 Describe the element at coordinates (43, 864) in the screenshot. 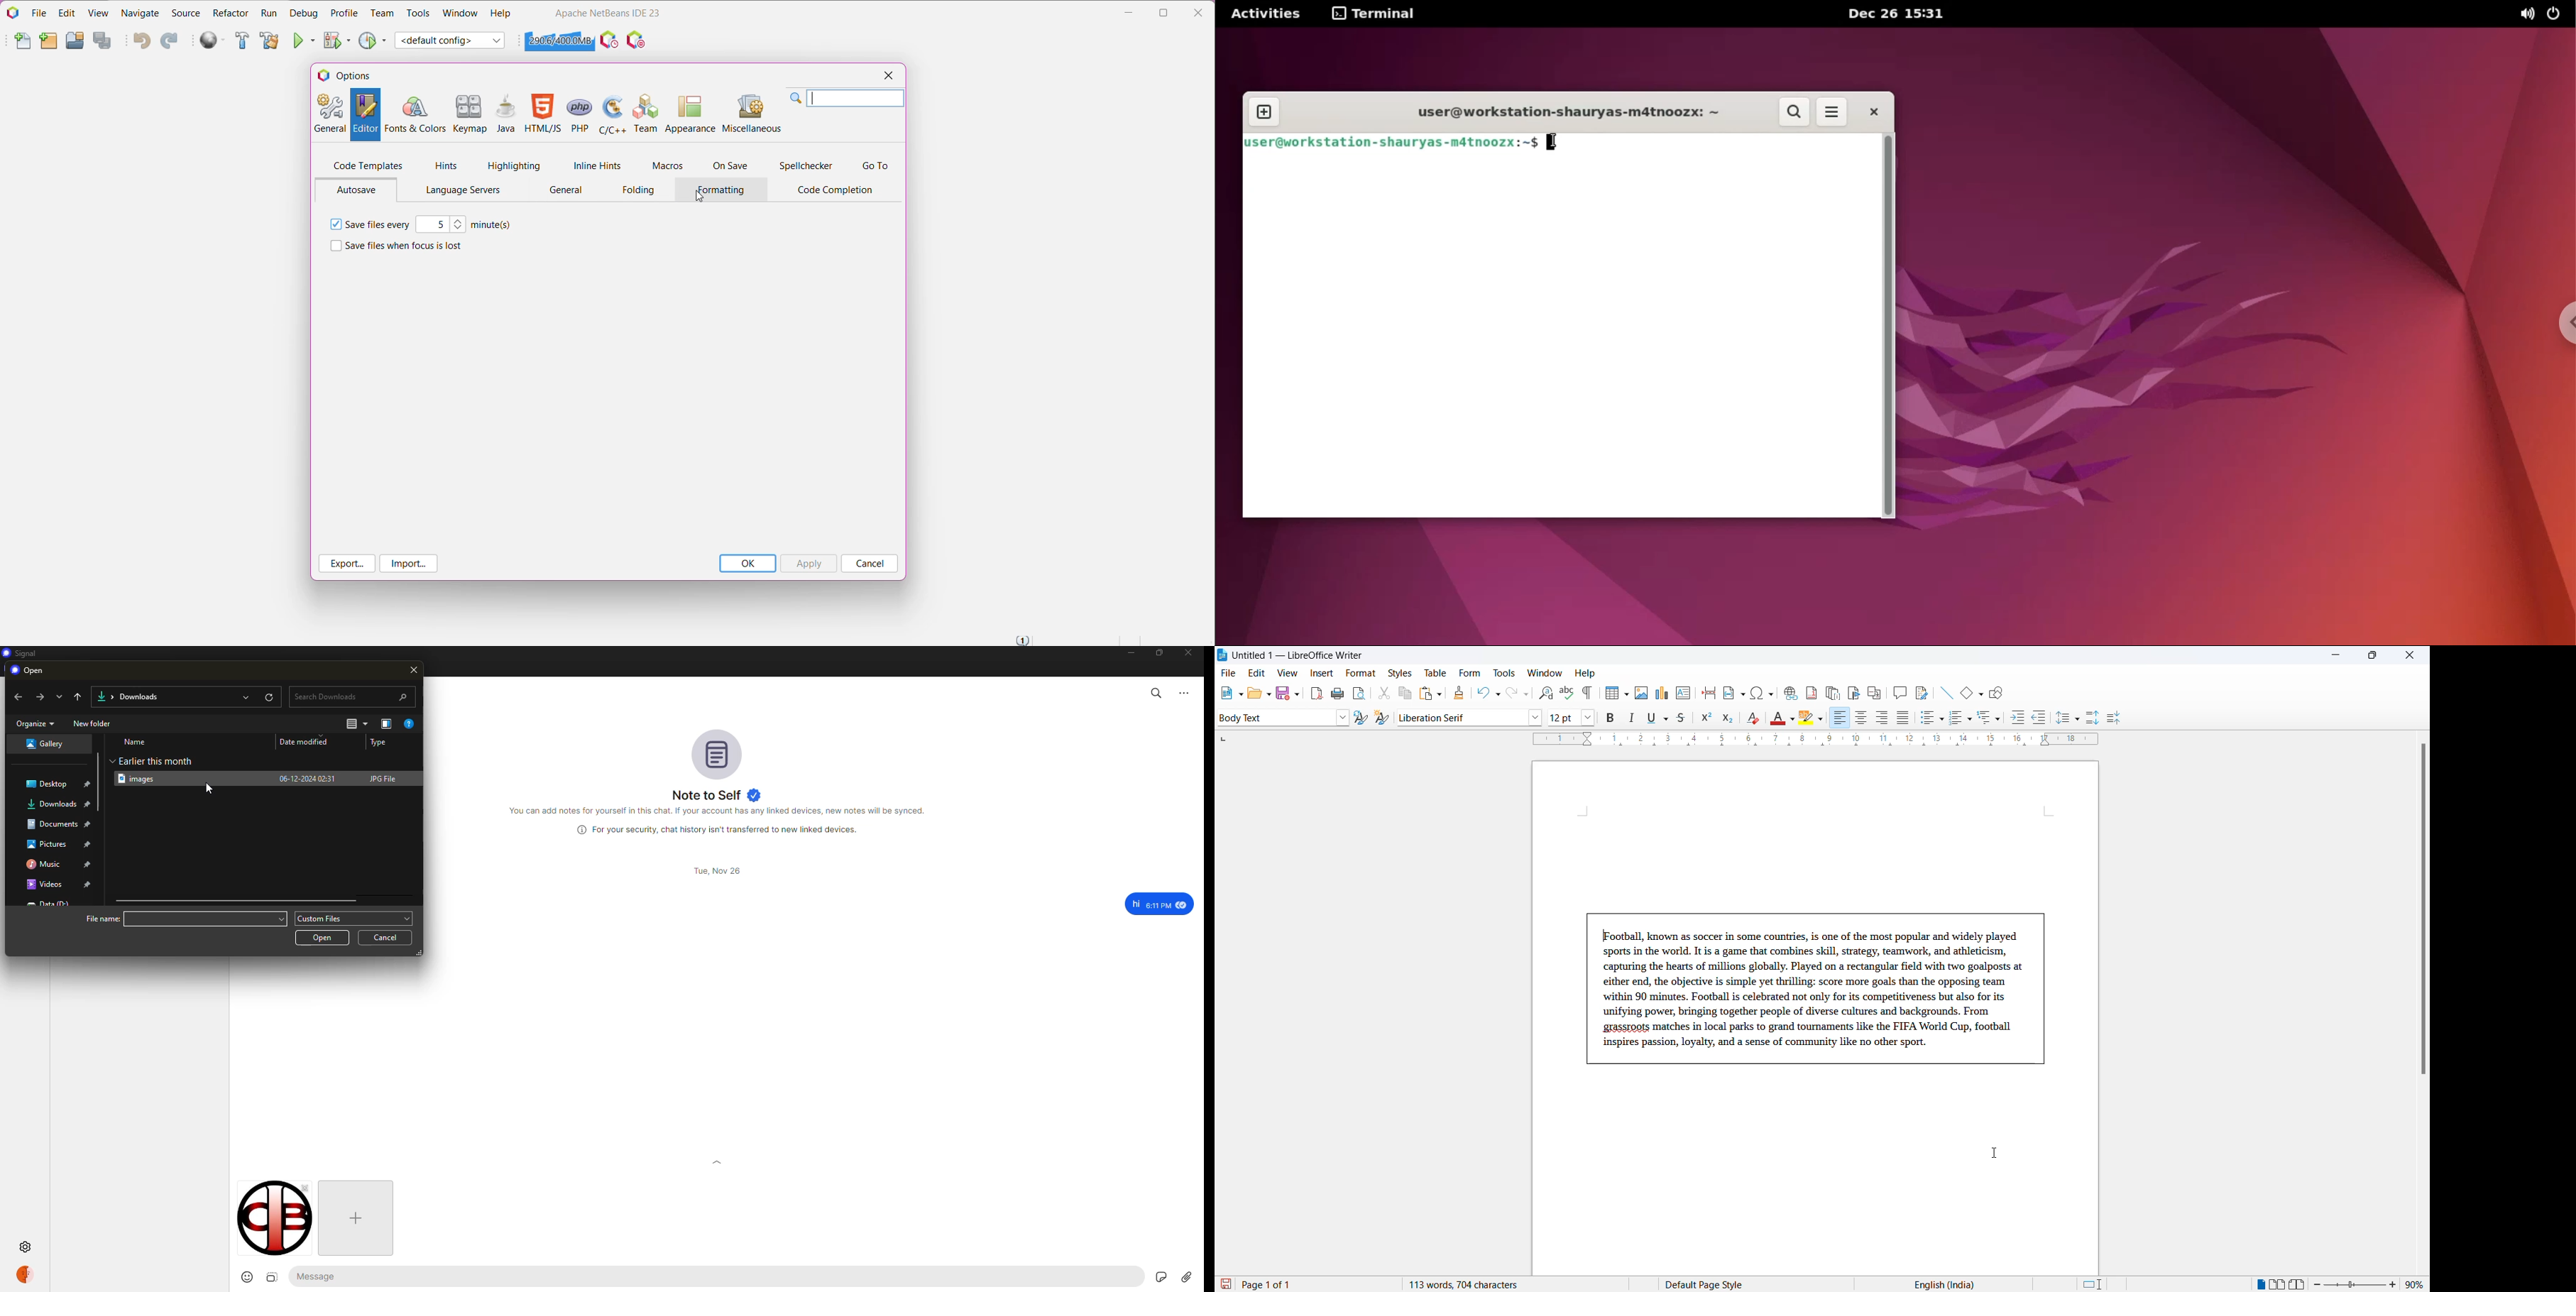

I see `location` at that location.